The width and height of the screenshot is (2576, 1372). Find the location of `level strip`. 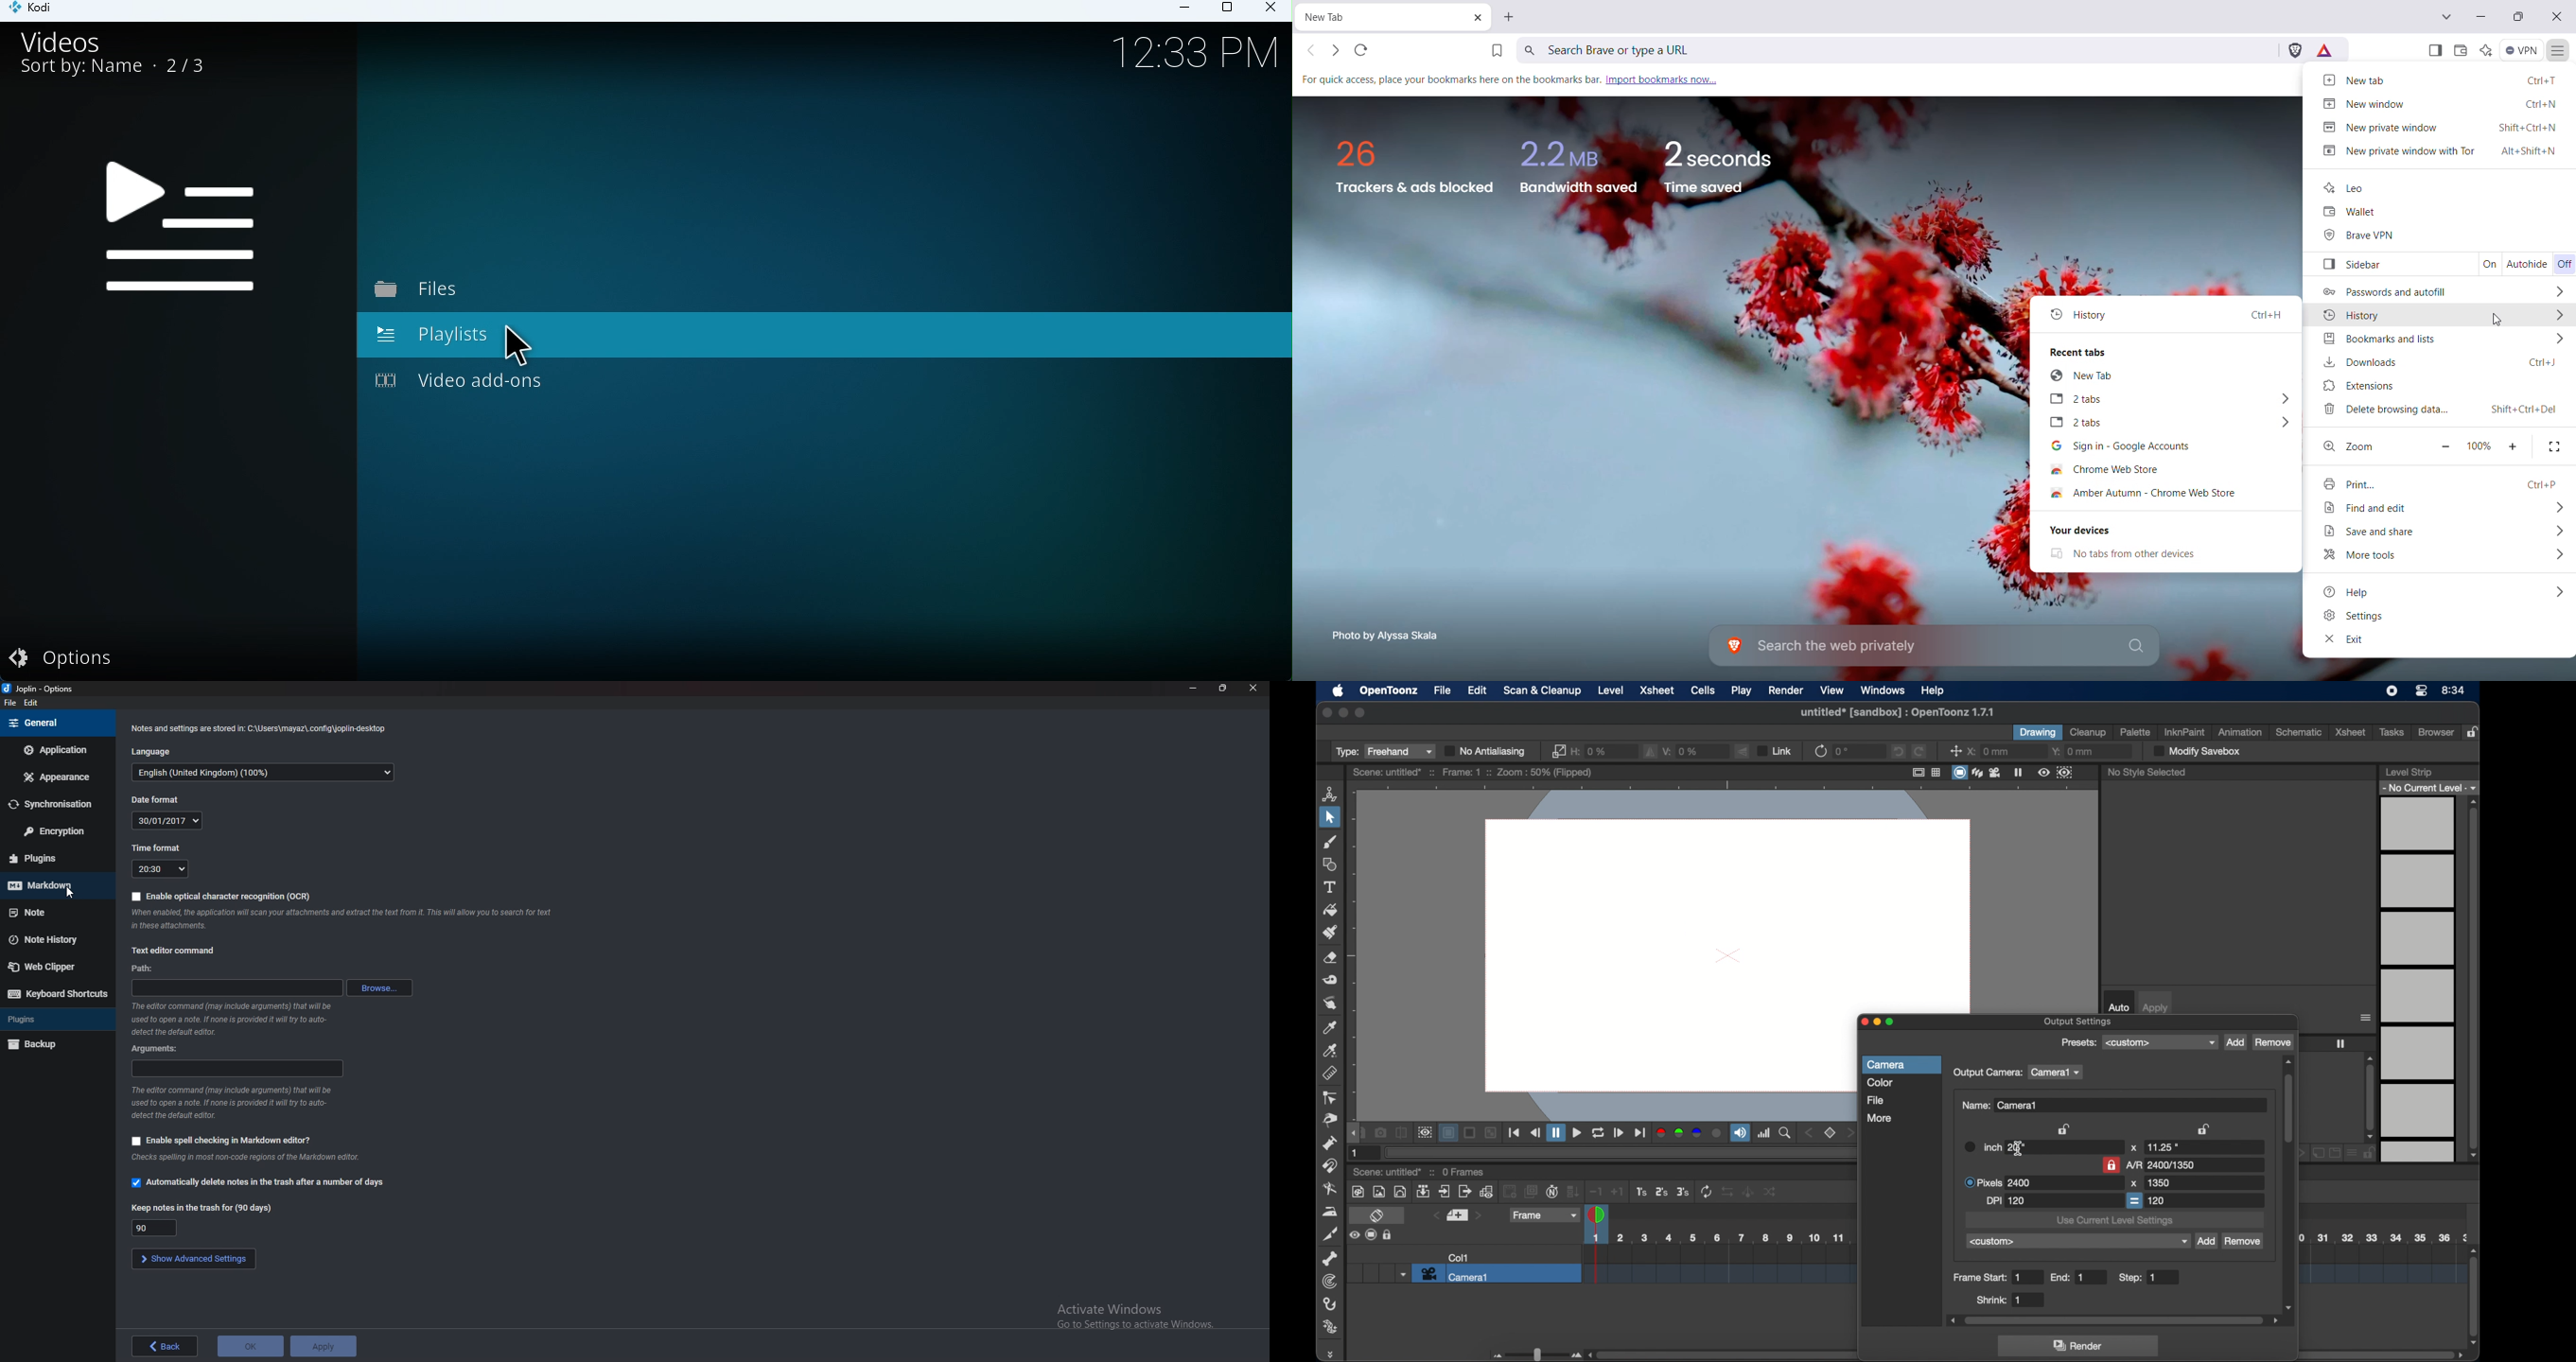

level strip is located at coordinates (2408, 772).